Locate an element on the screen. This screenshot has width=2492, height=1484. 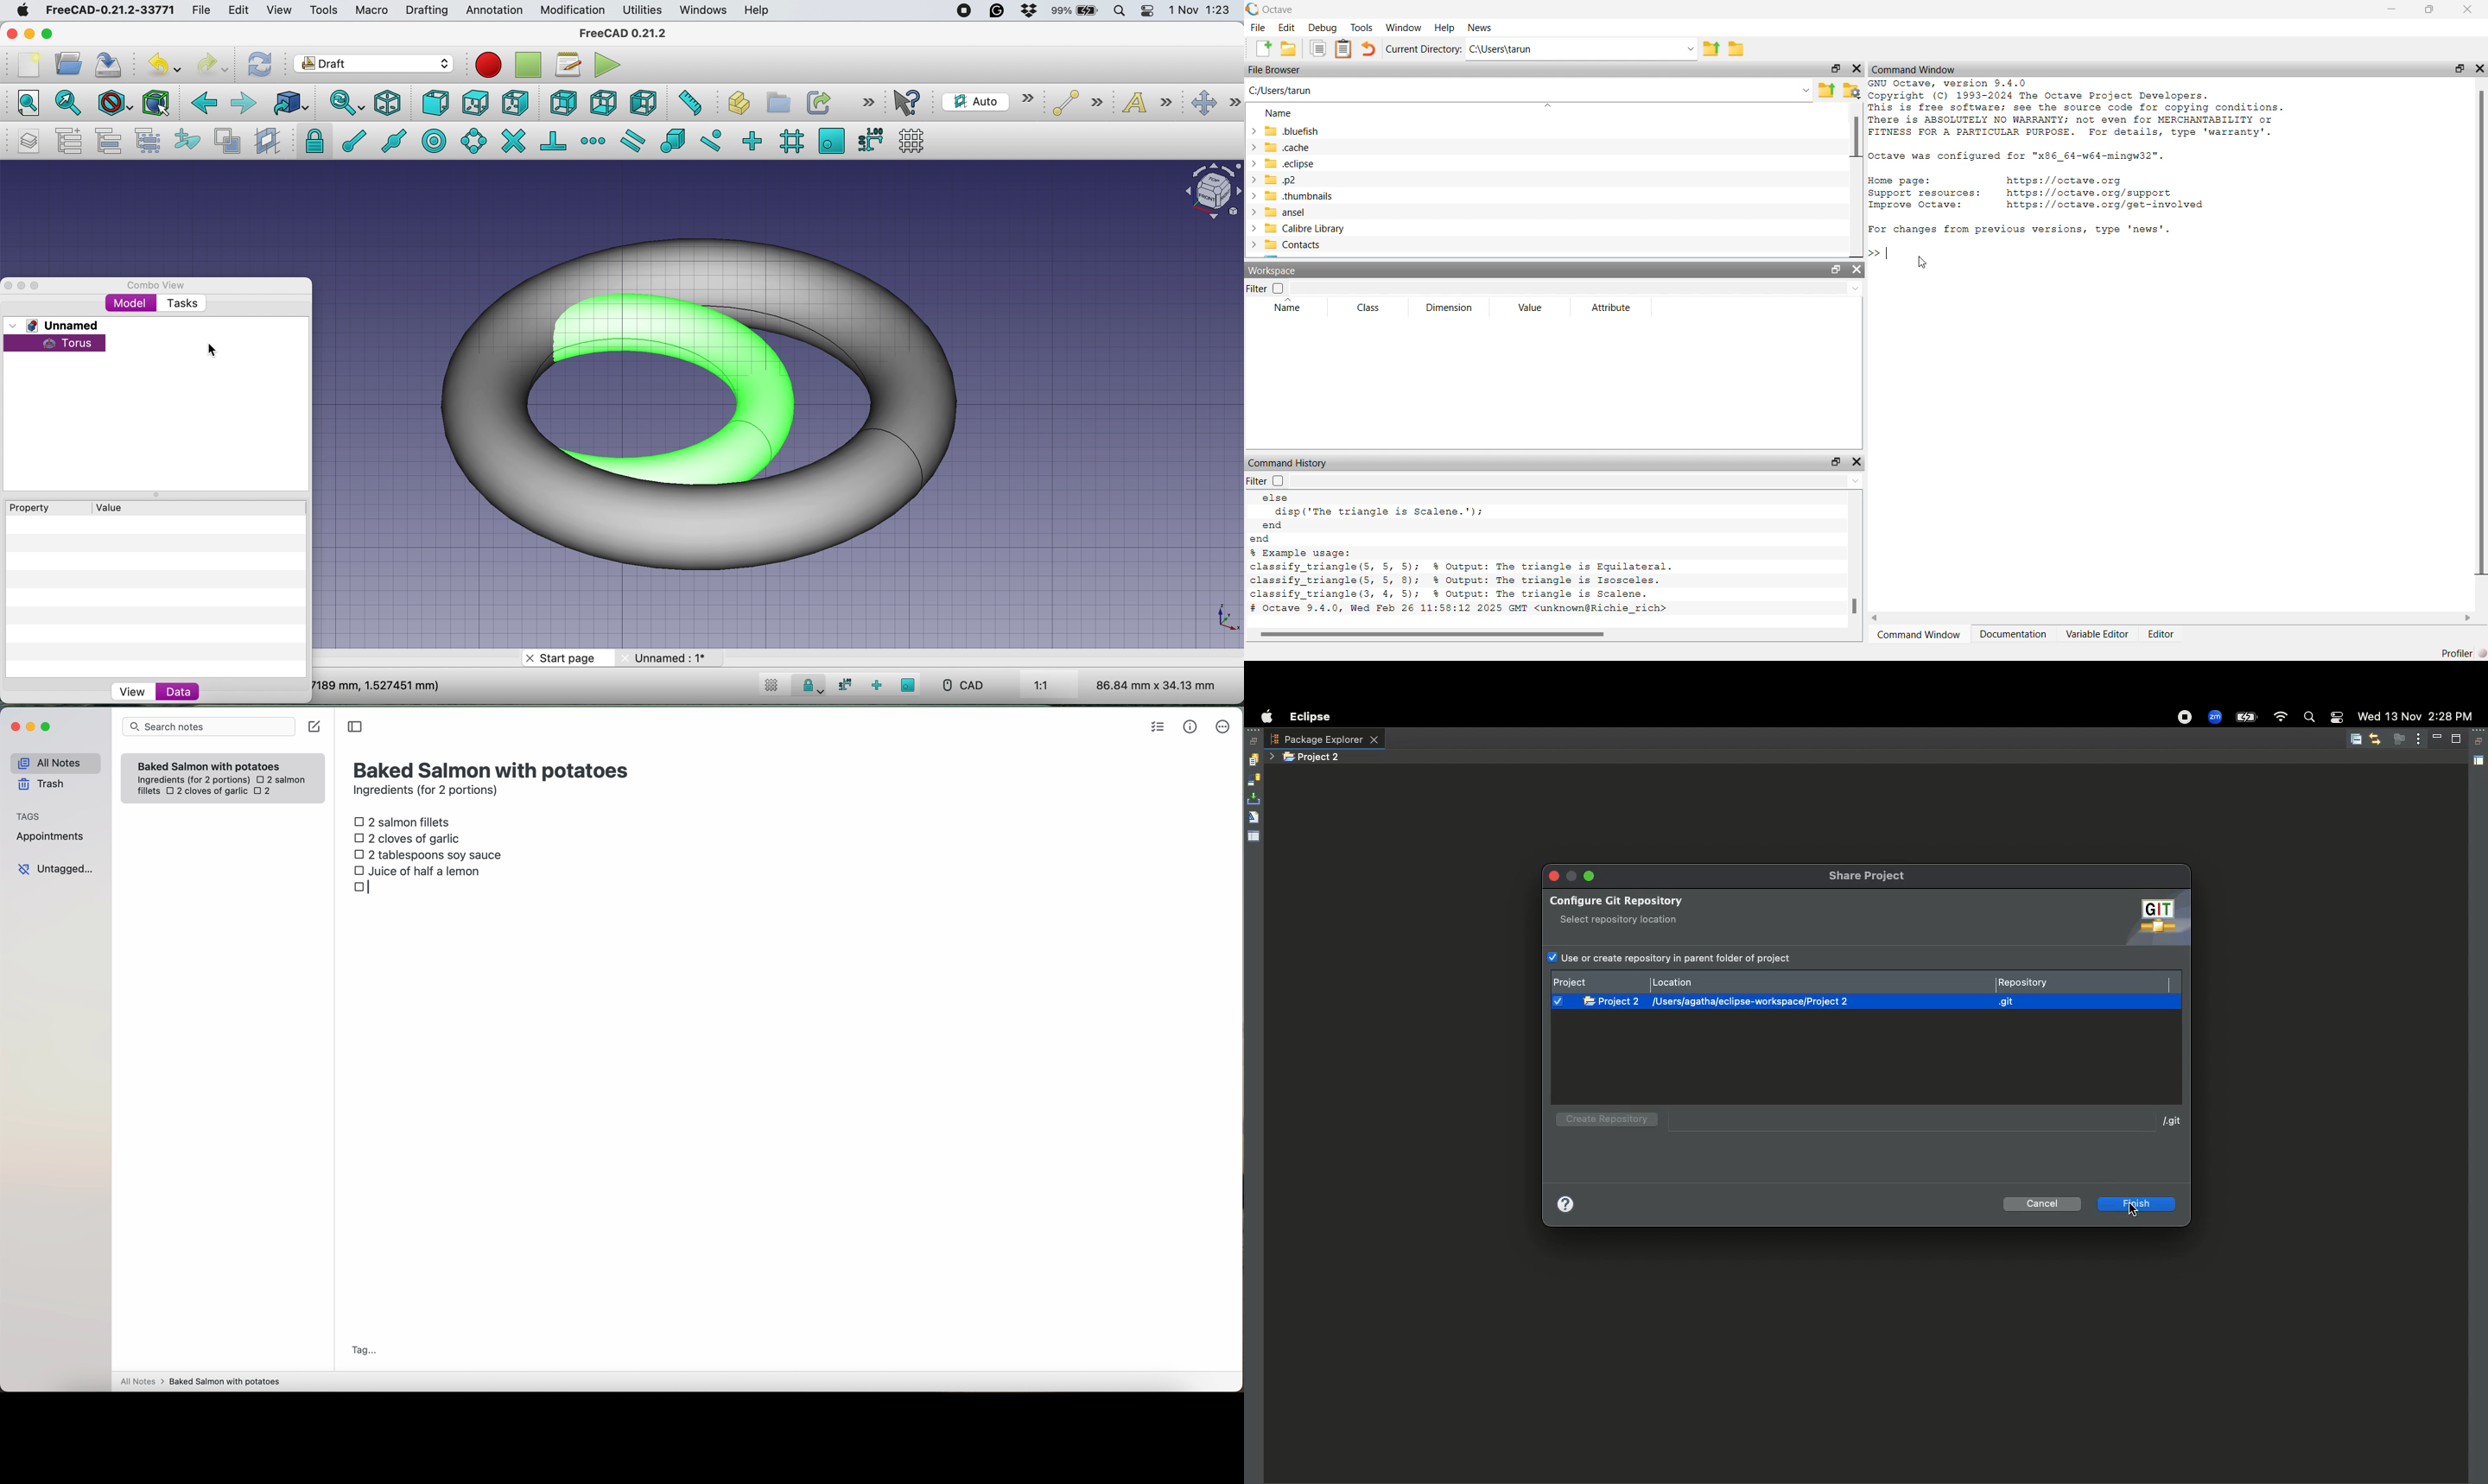
current directory is located at coordinates (1425, 49).